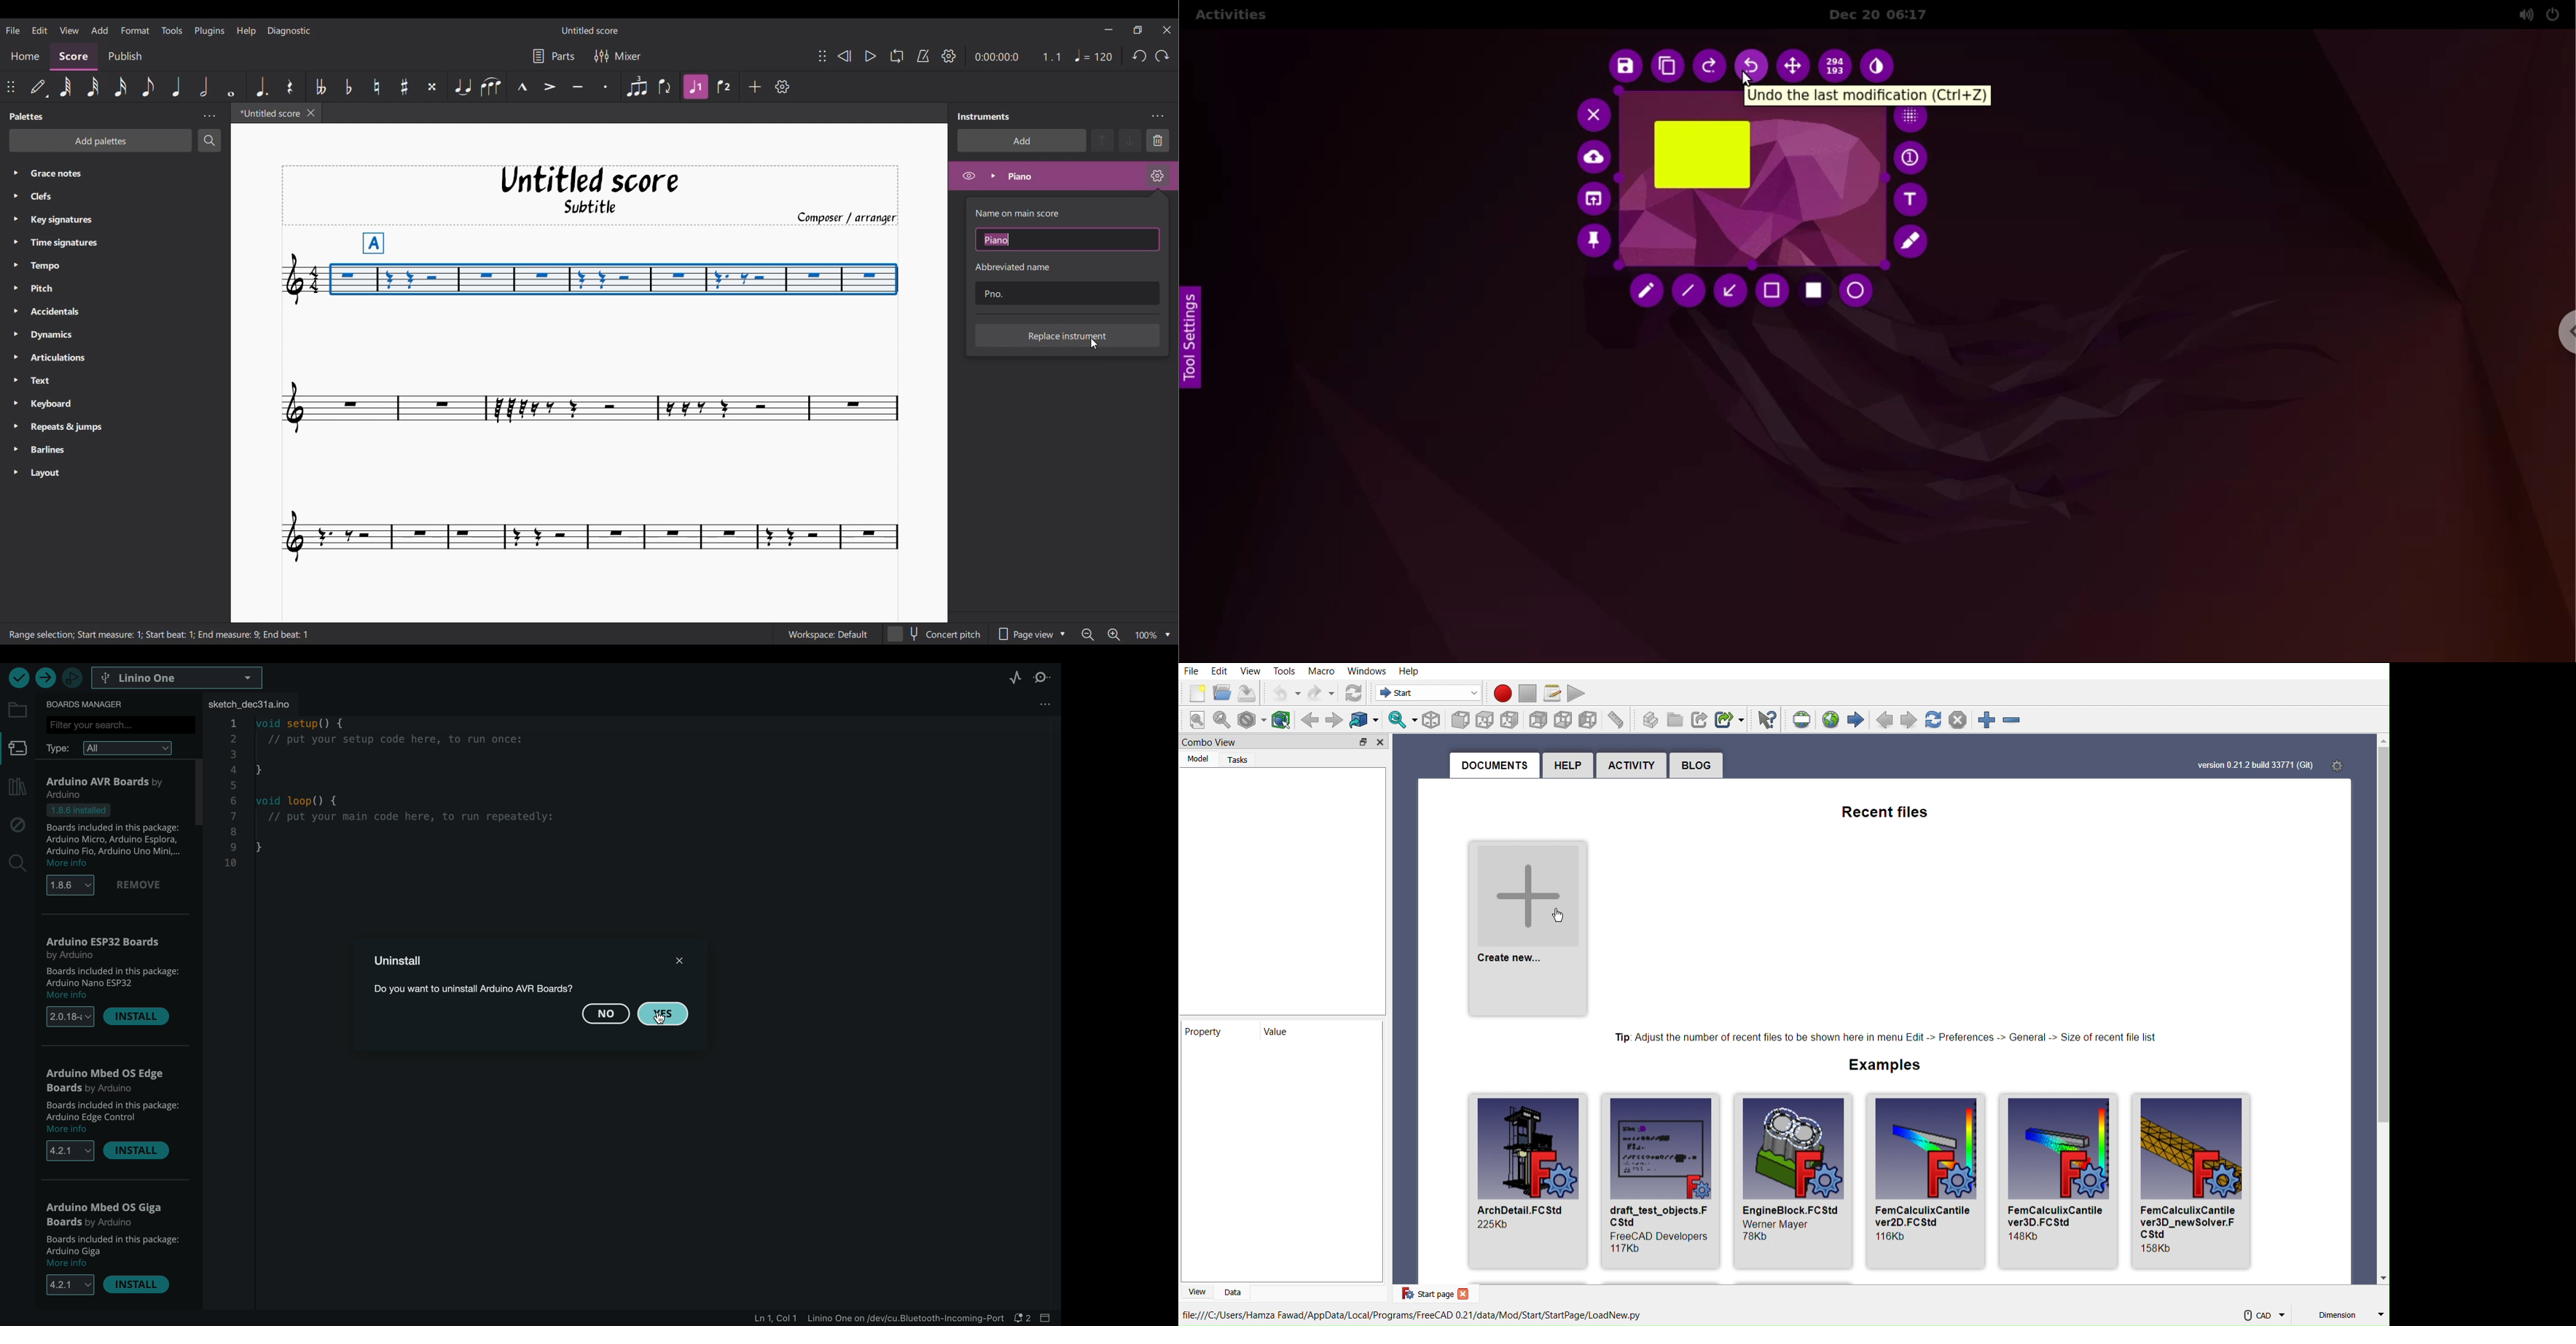  Describe the element at coordinates (1617, 720) in the screenshot. I see `Activate the distance tool` at that location.